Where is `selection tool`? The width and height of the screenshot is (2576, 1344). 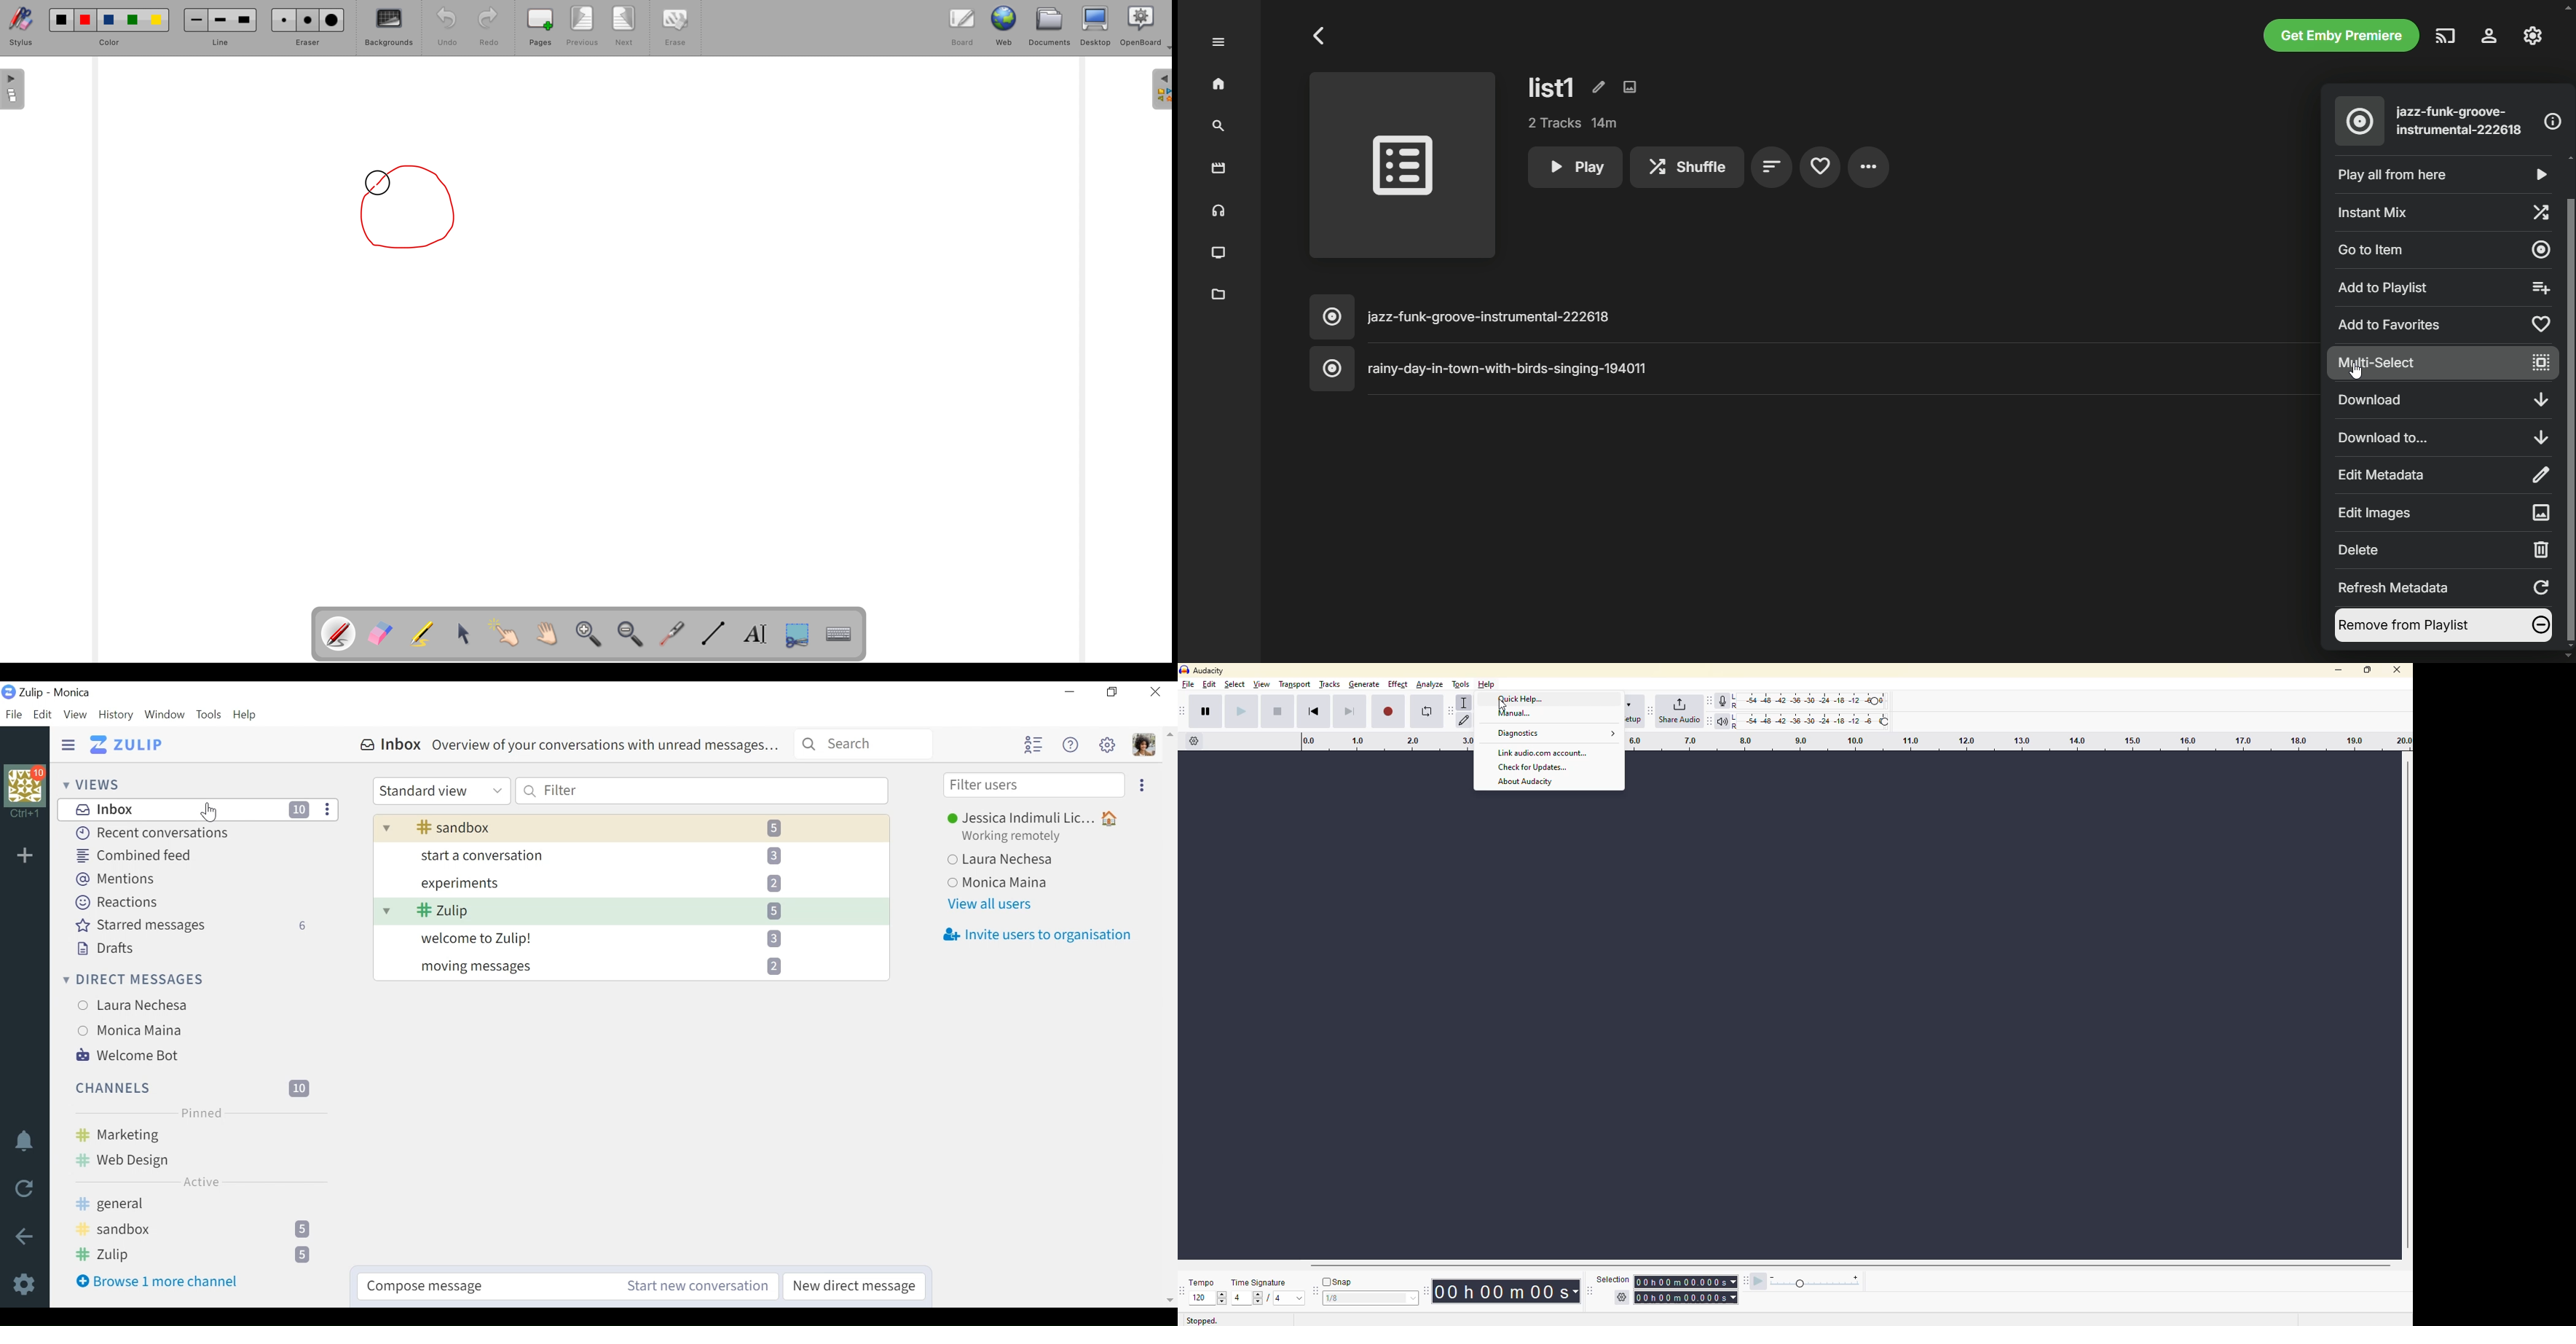 selection tool is located at coordinates (1465, 704).